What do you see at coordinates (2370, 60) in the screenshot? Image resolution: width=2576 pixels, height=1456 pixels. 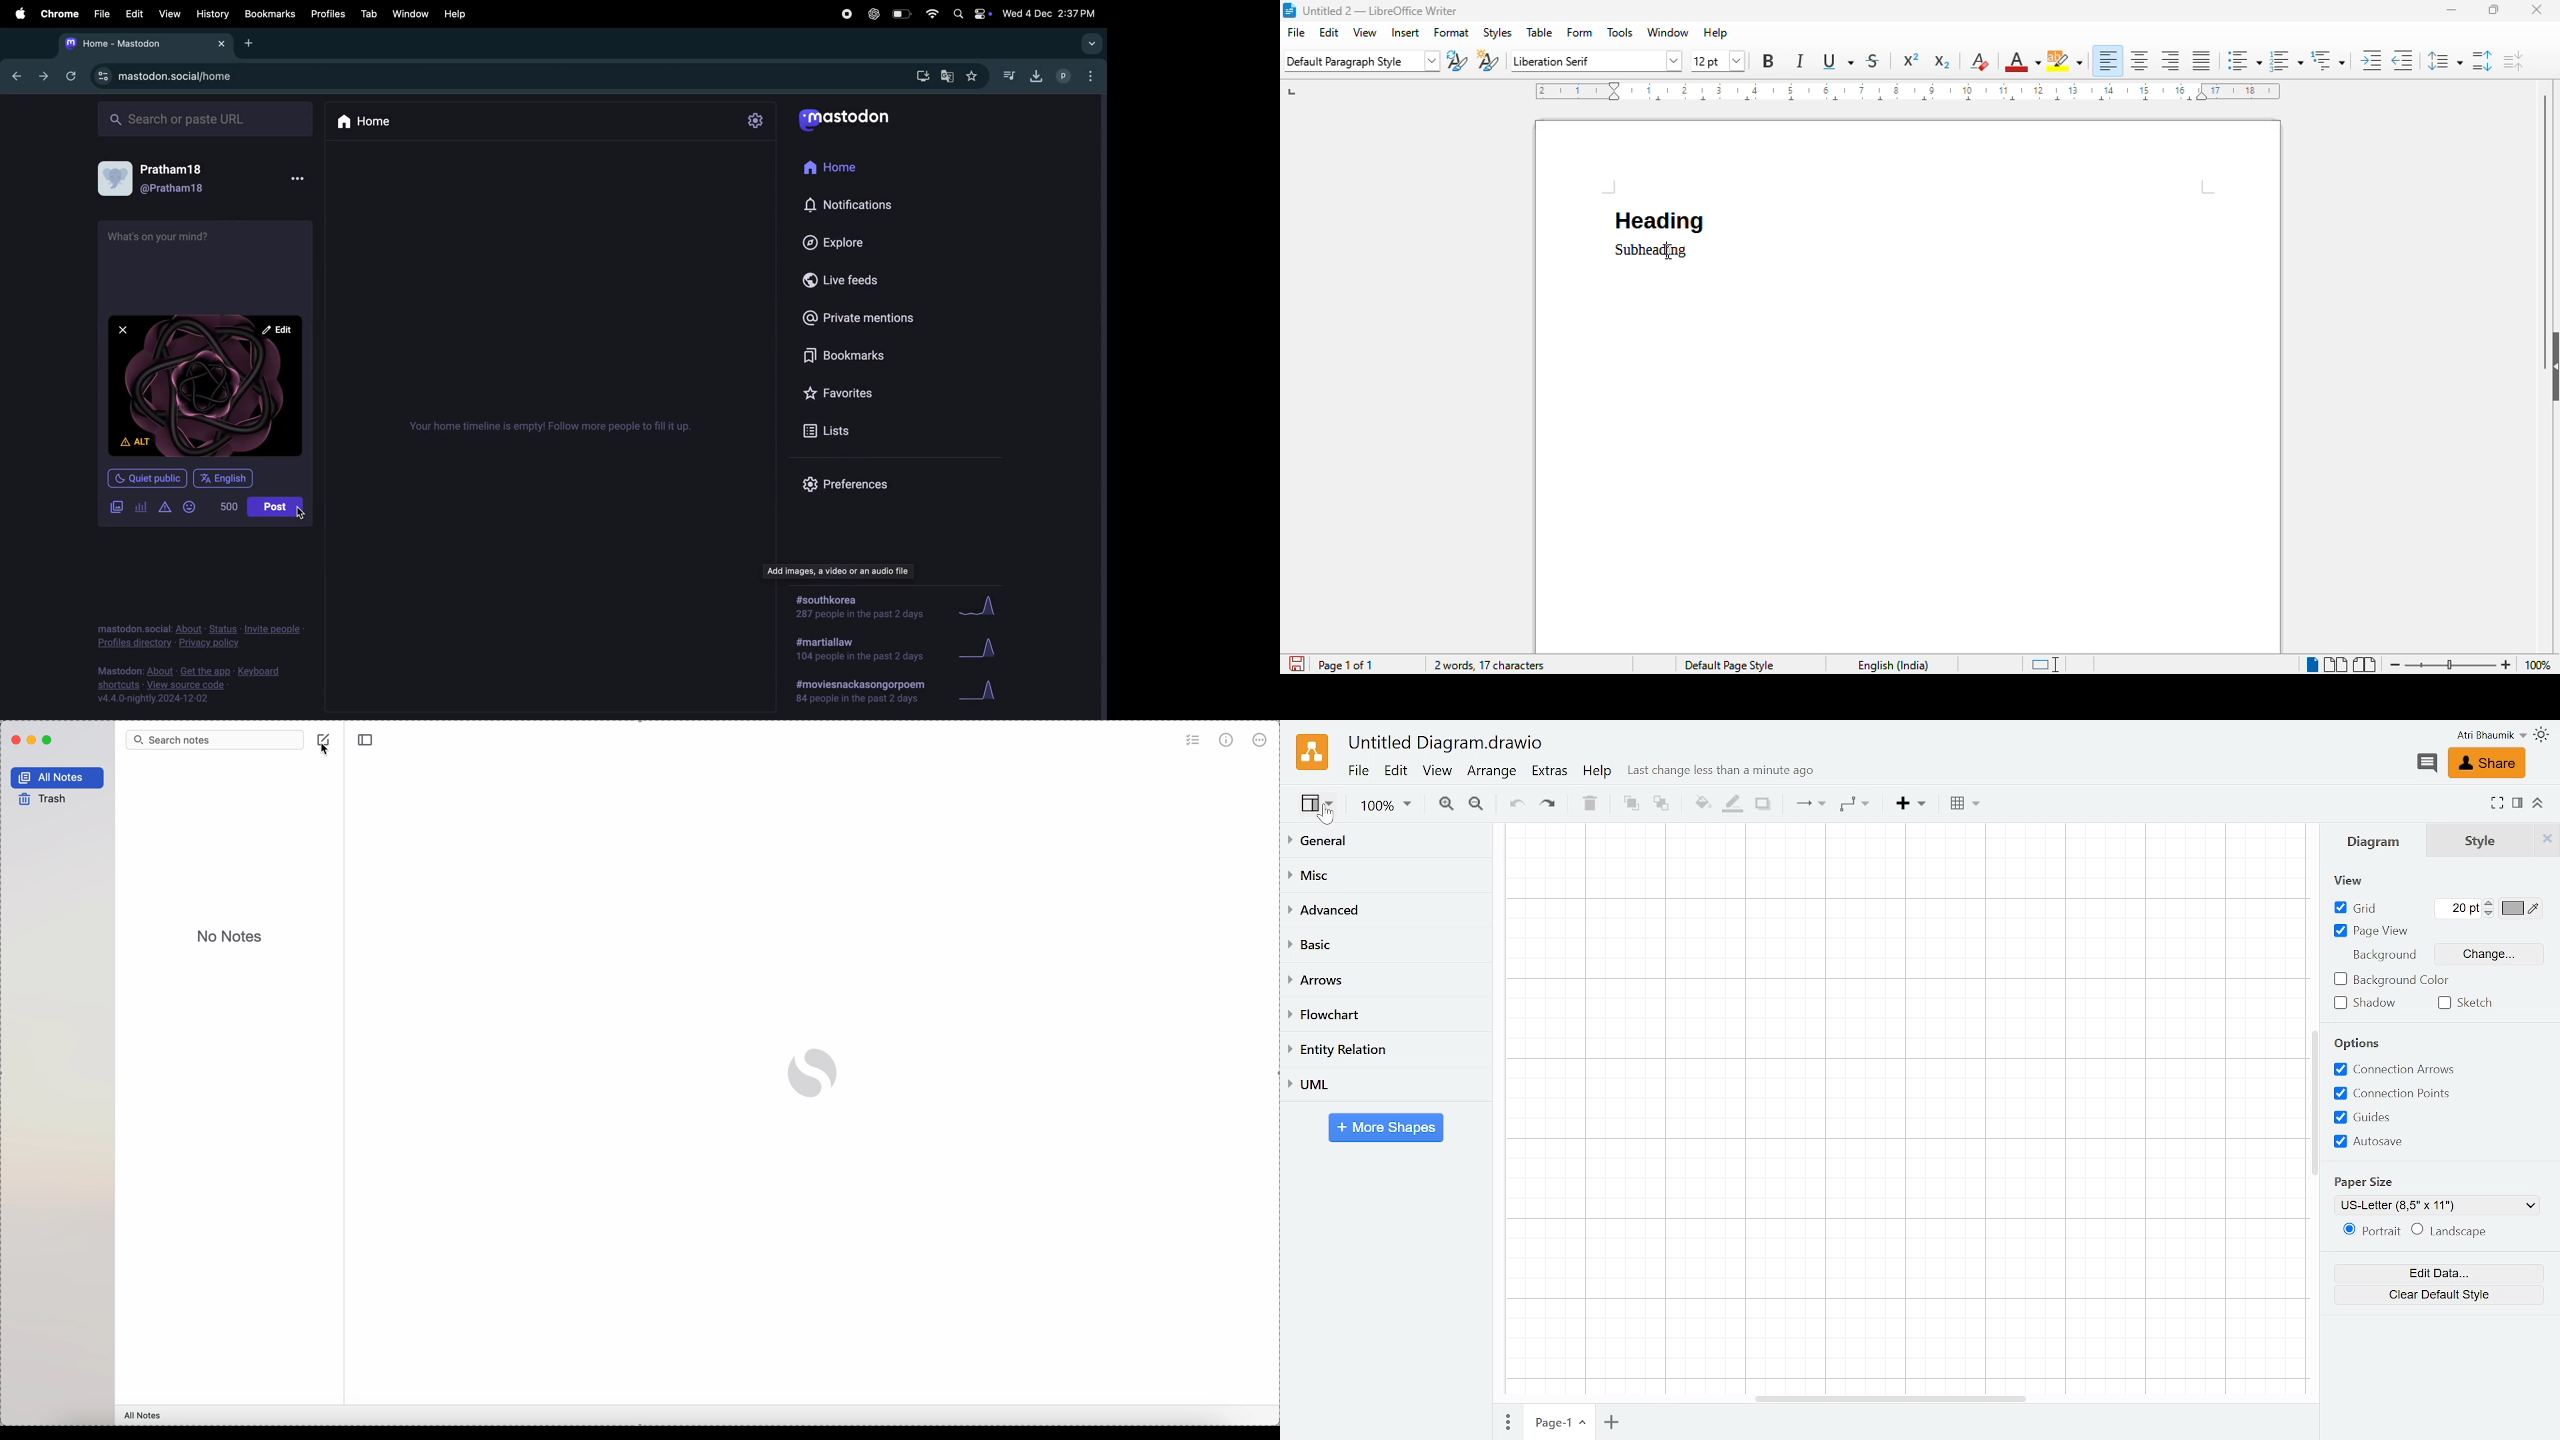 I see `increase indent` at bounding box center [2370, 60].